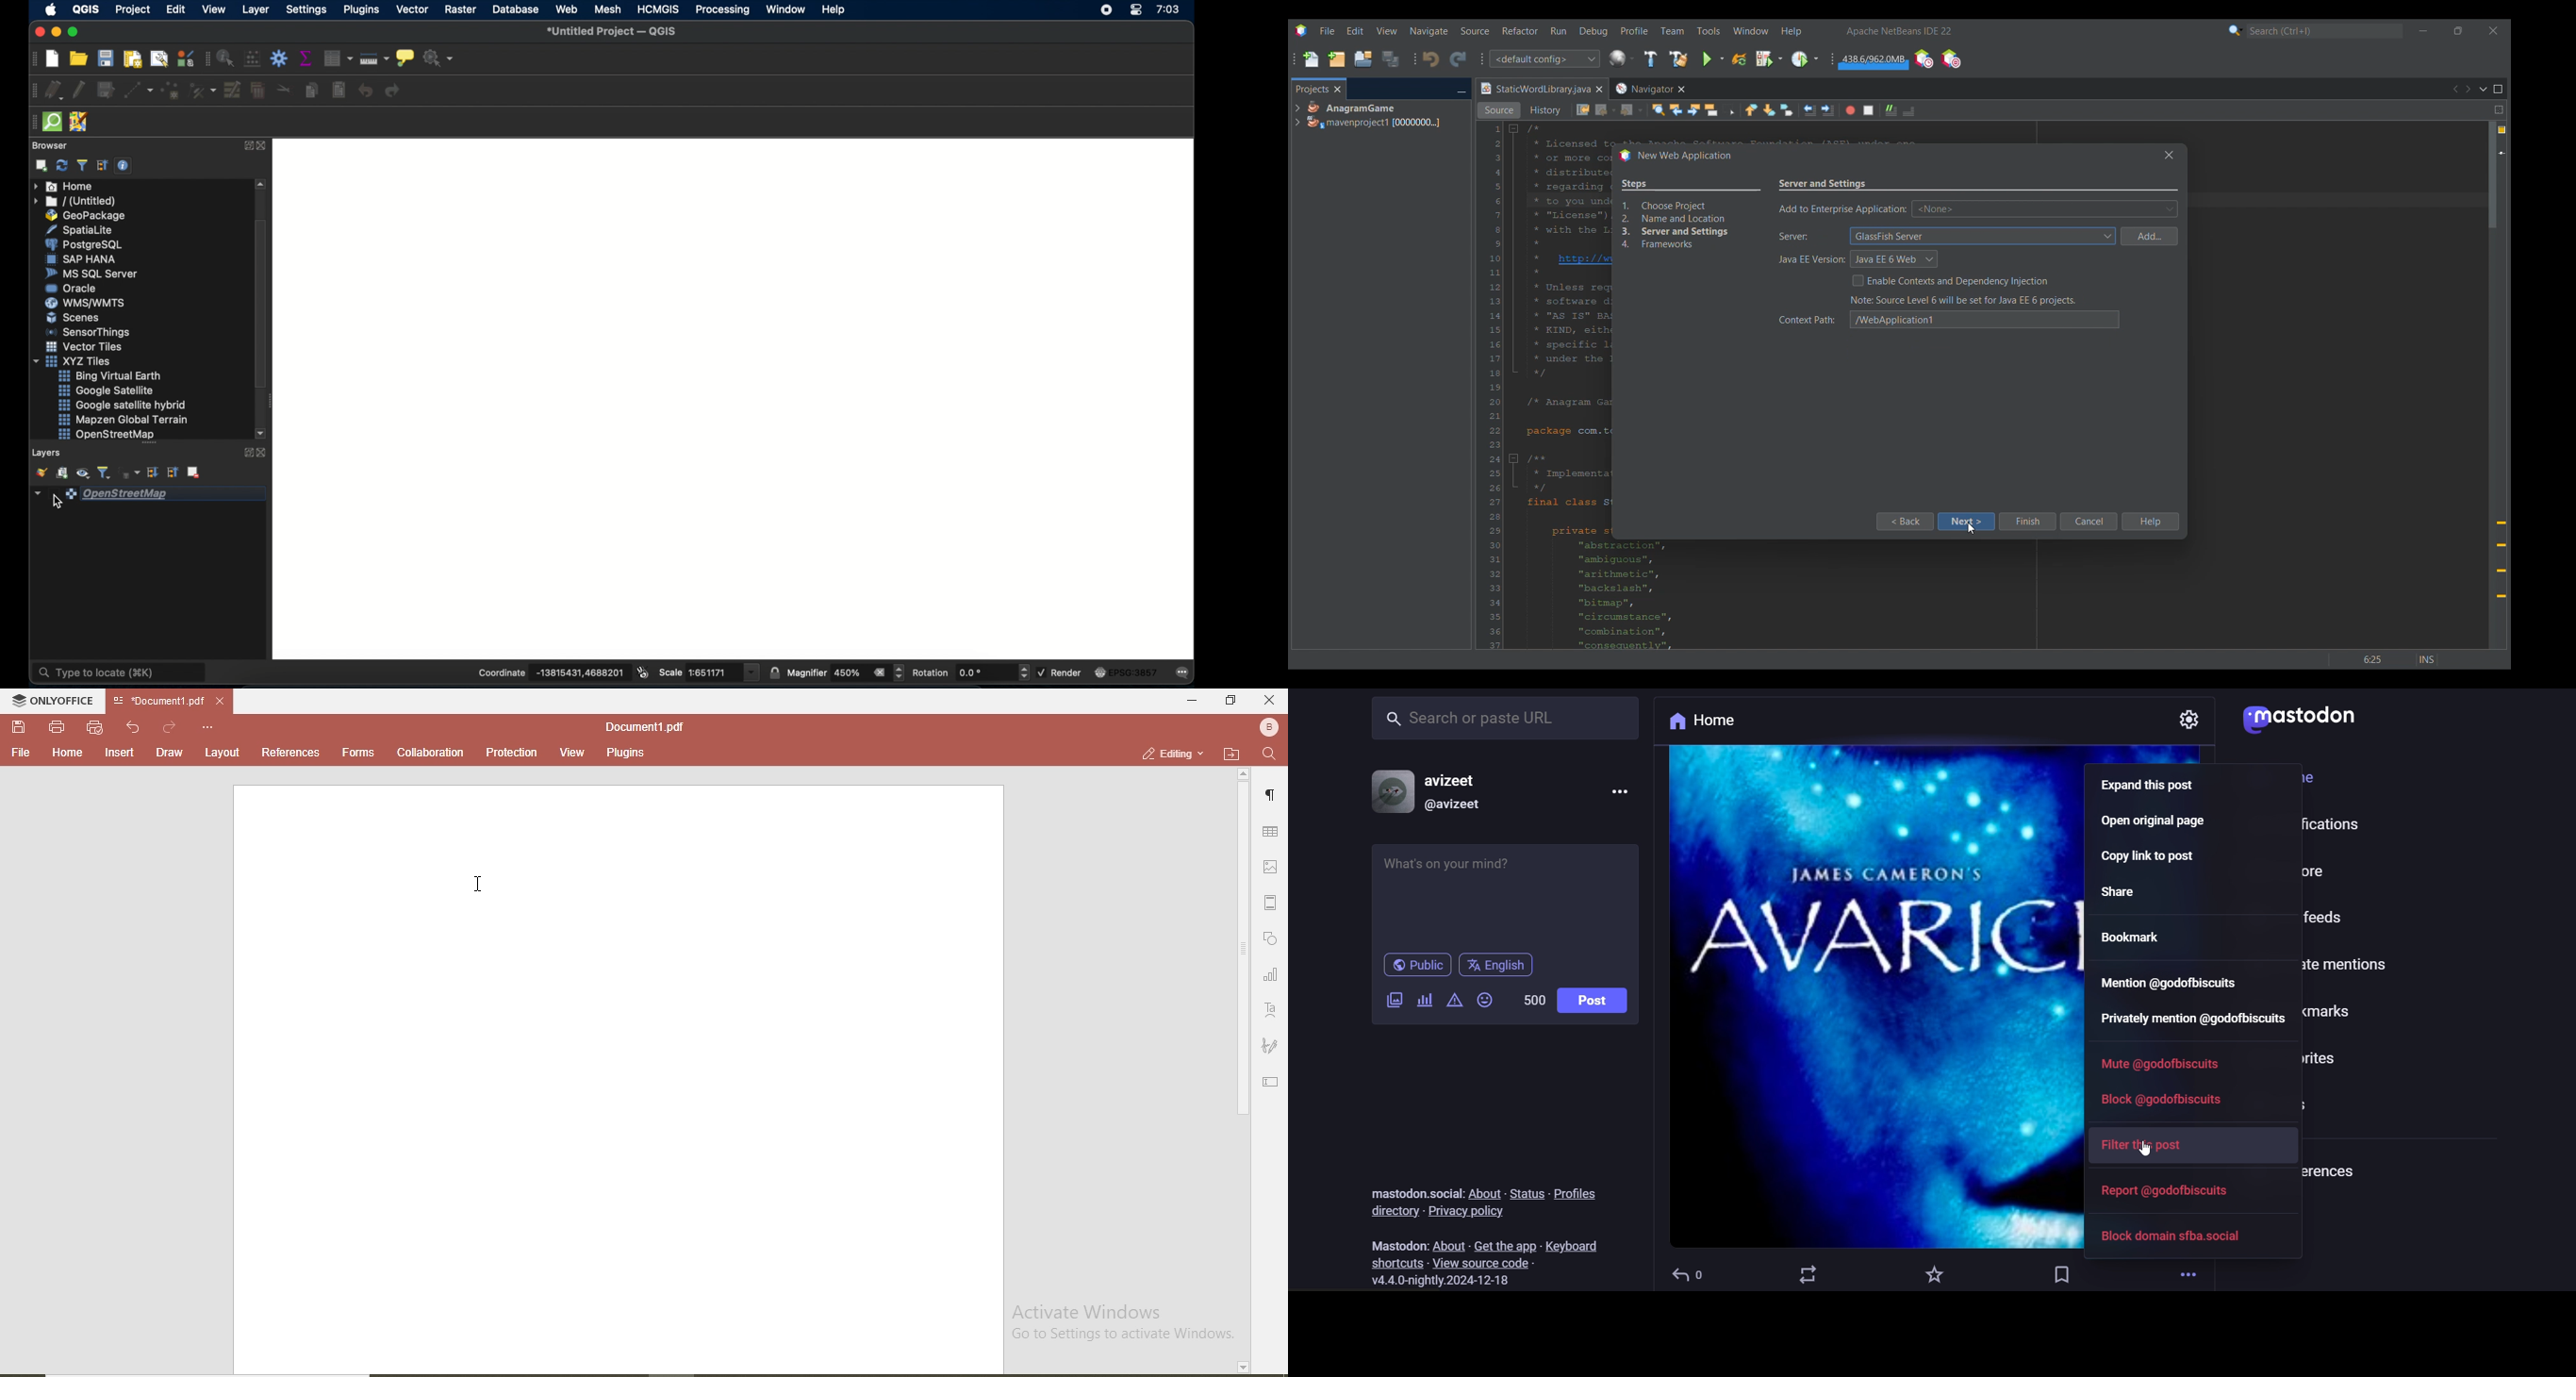 This screenshot has height=1400, width=2576. Describe the element at coordinates (61, 165) in the screenshot. I see `refresh` at that location.